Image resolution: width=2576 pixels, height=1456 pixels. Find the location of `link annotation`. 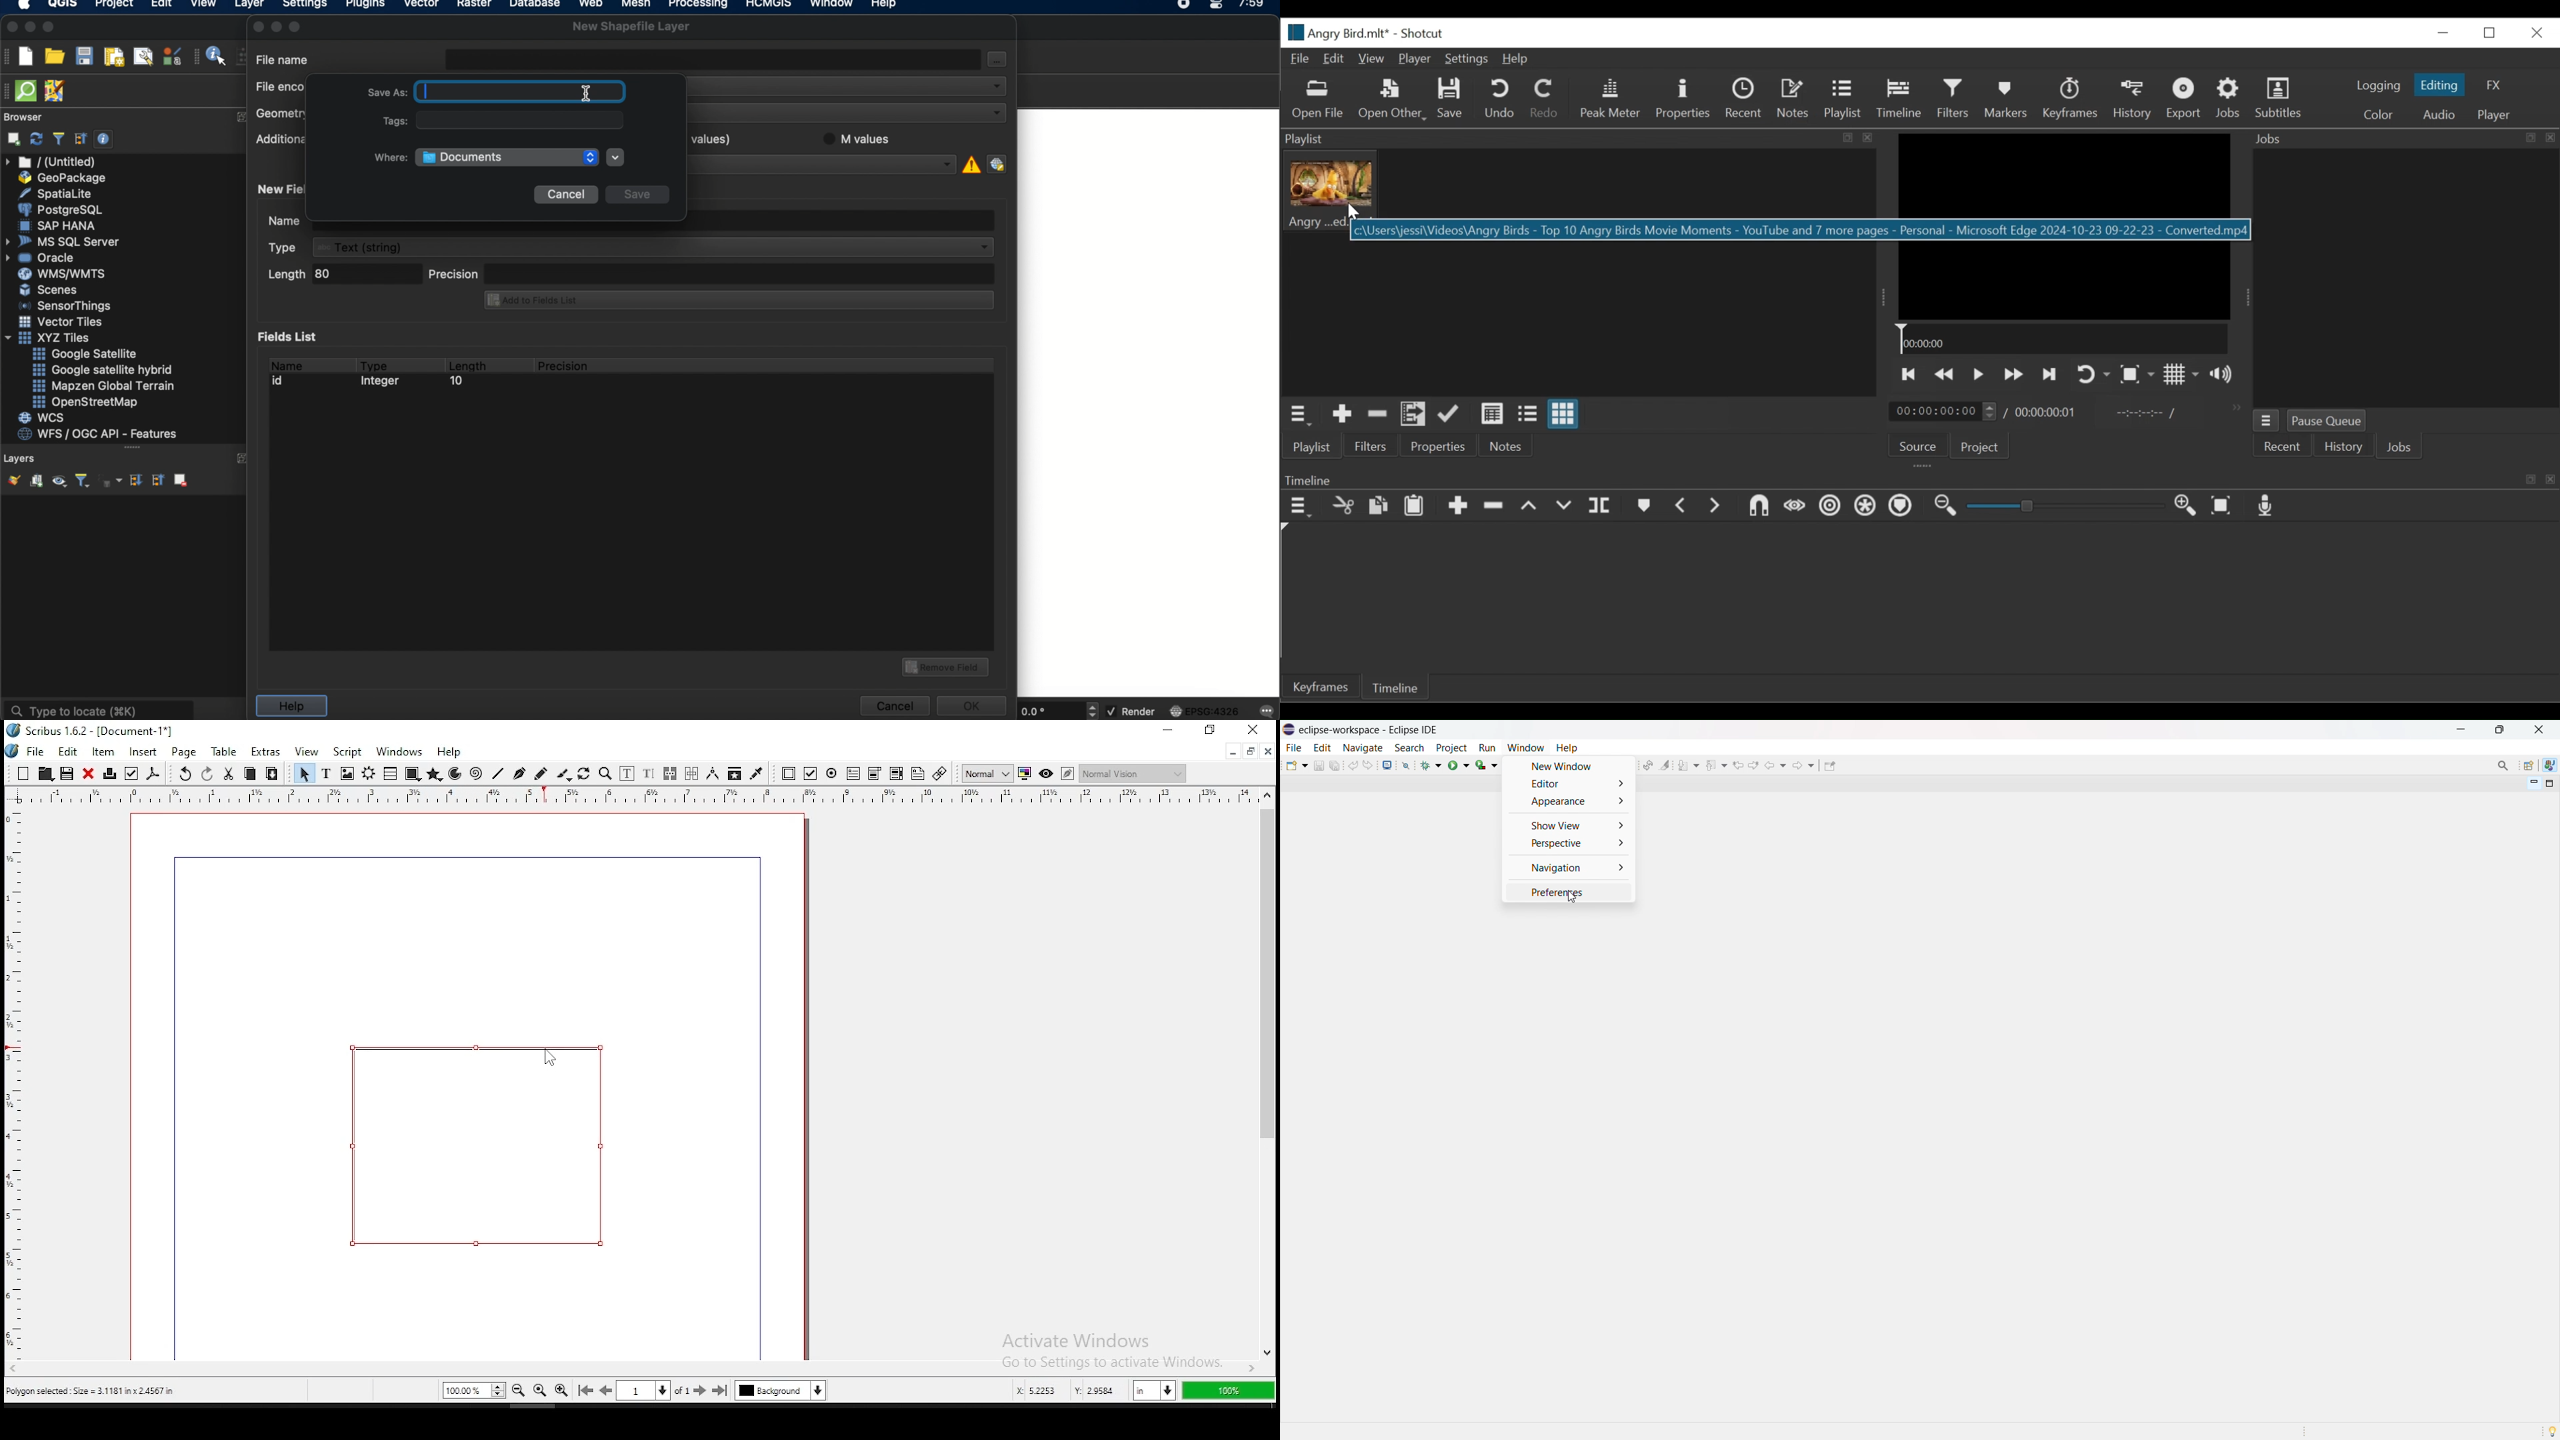

link annotation is located at coordinates (939, 773).